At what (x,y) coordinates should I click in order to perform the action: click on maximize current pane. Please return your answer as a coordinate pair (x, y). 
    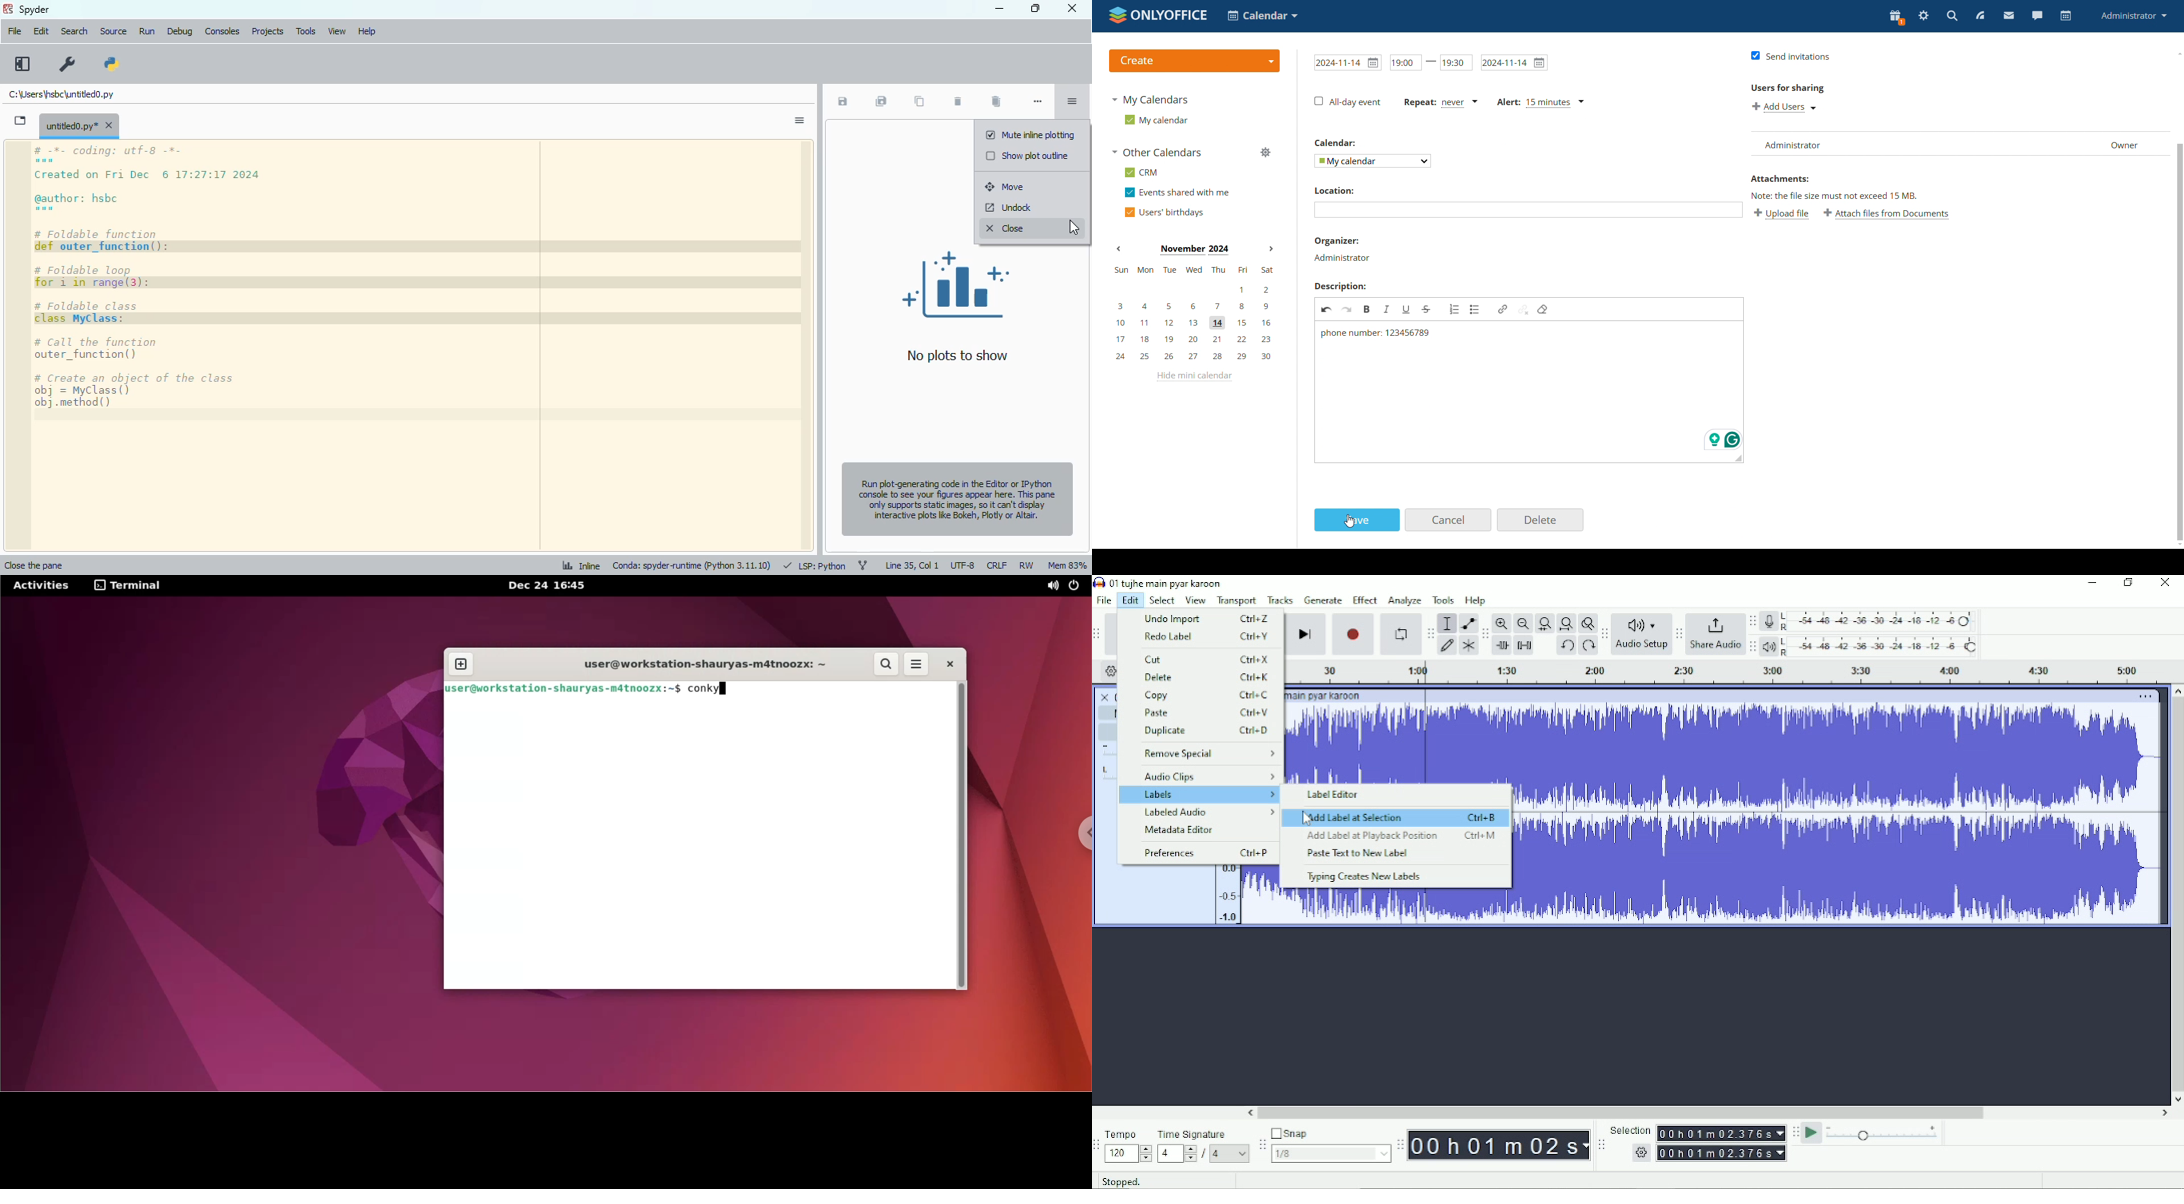
    Looking at the image, I should click on (23, 64).